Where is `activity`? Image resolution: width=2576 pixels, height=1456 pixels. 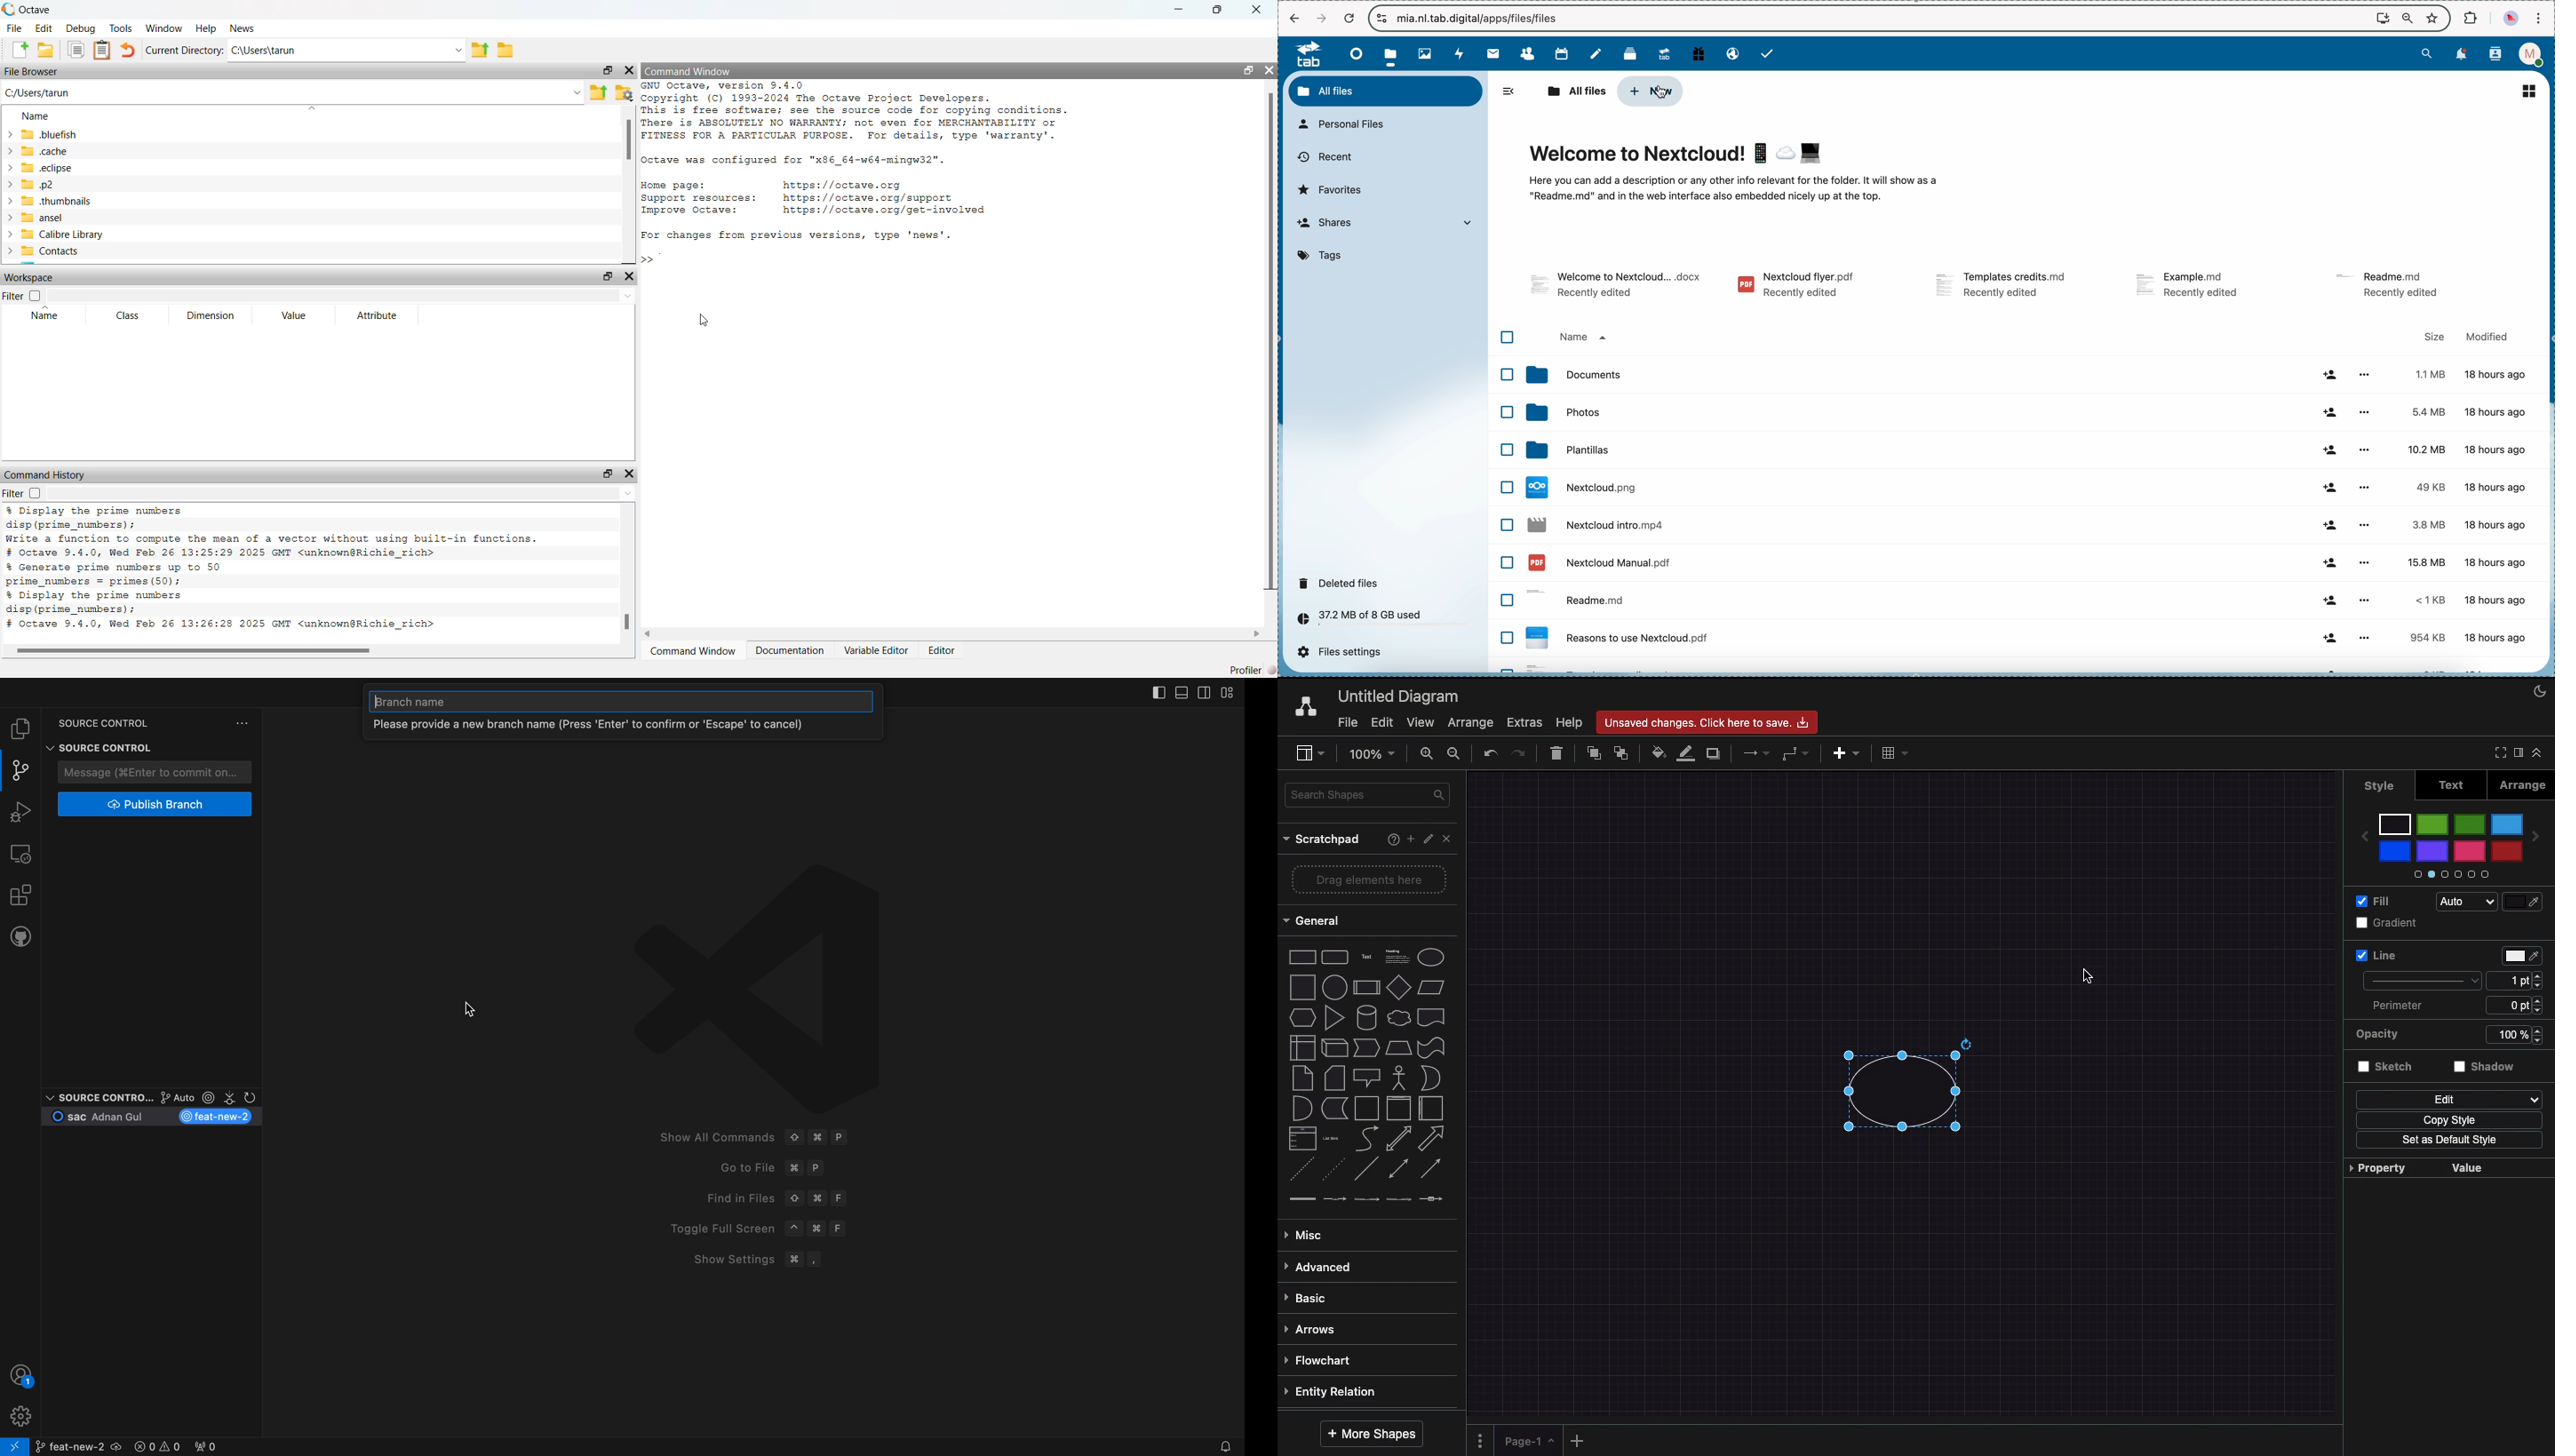 activity is located at coordinates (1460, 53).